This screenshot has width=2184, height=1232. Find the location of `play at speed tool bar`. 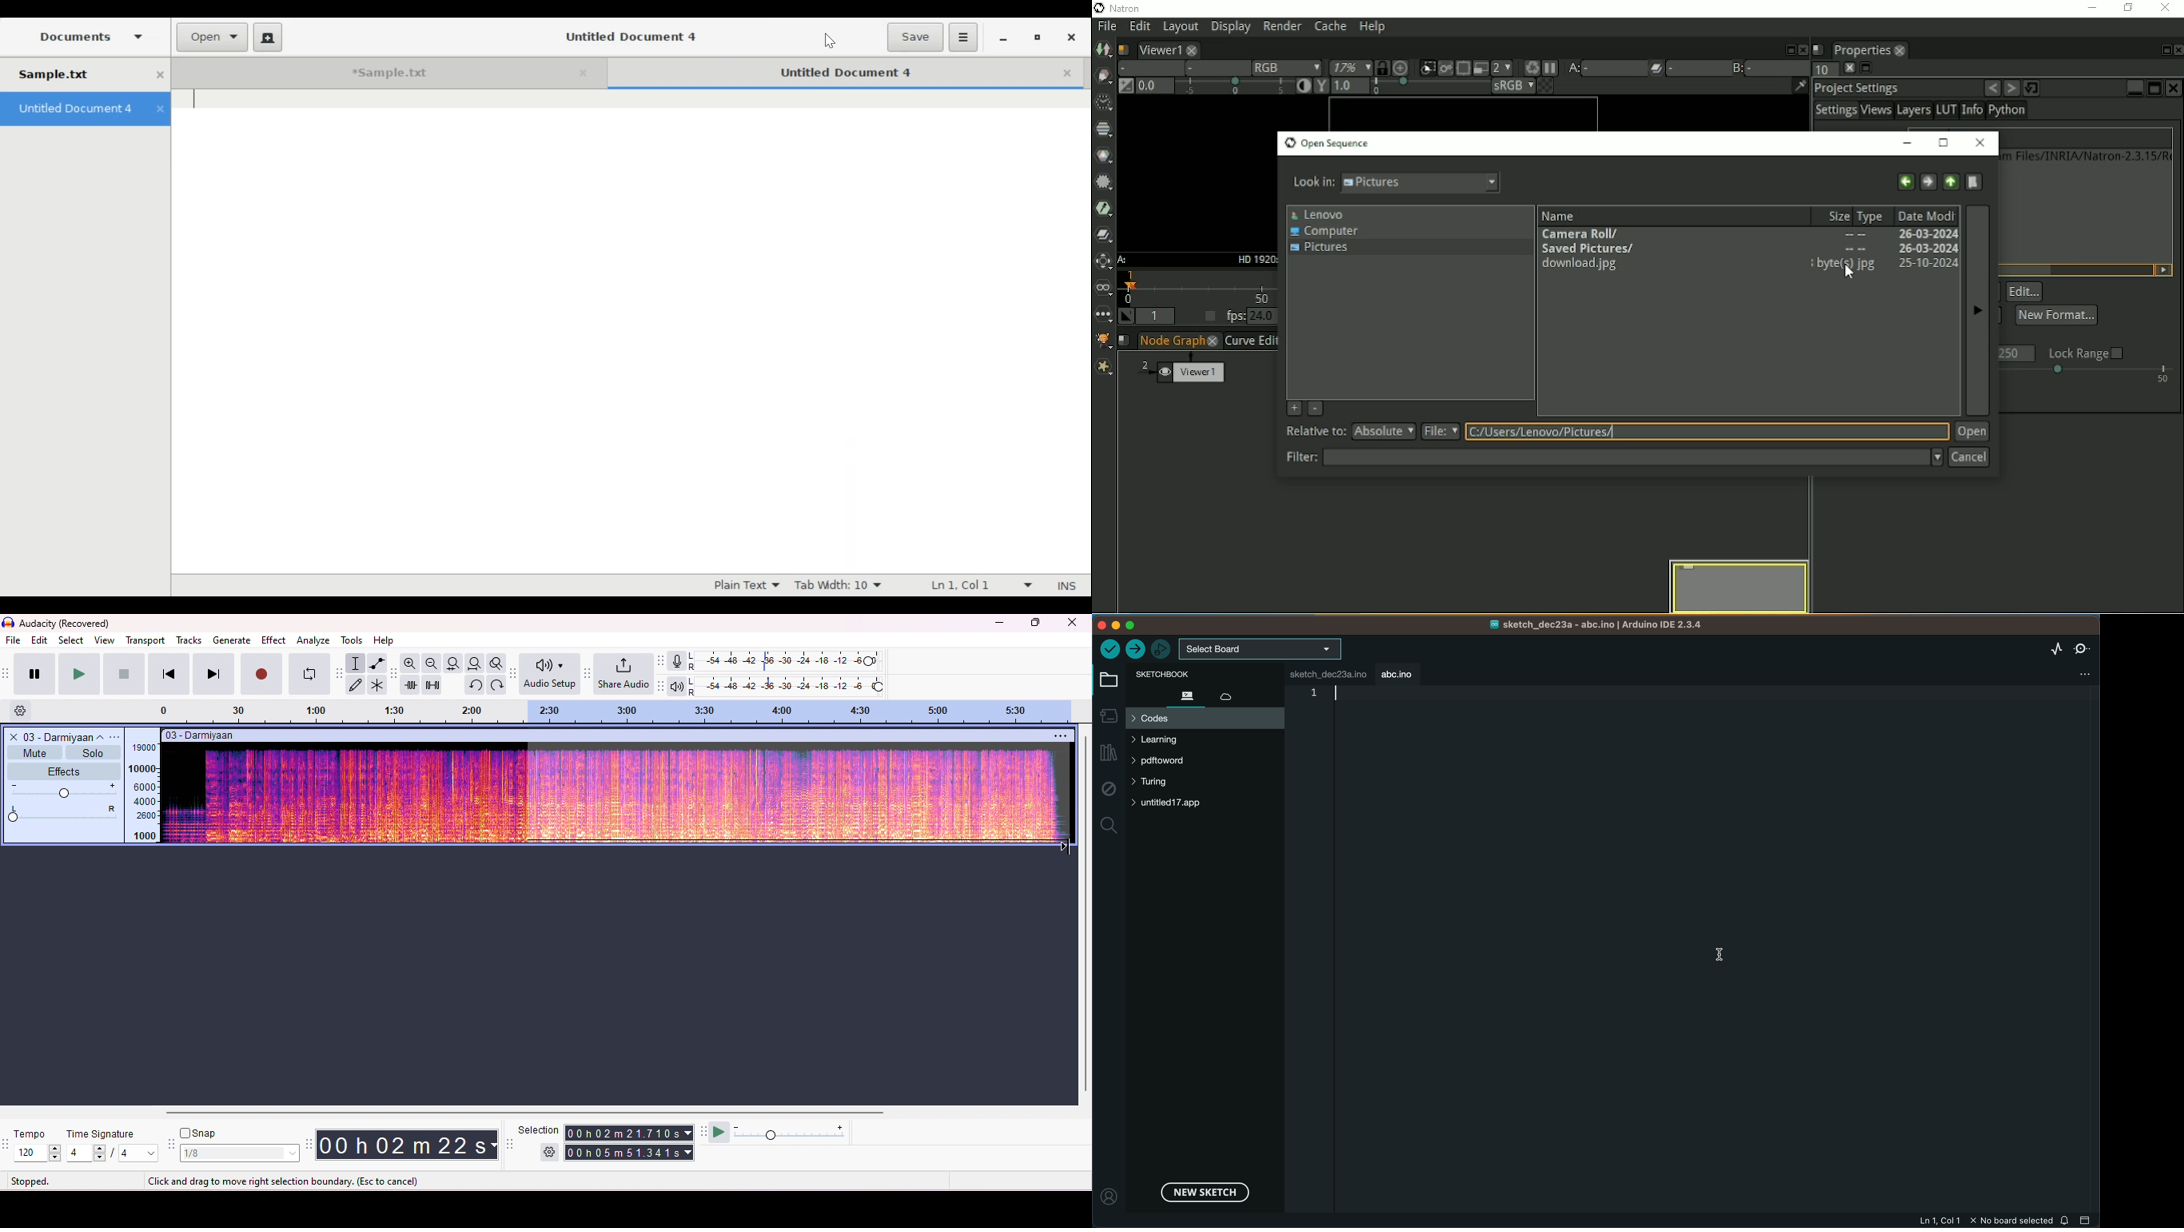

play at speed tool bar is located at coordinates (703, 1131).